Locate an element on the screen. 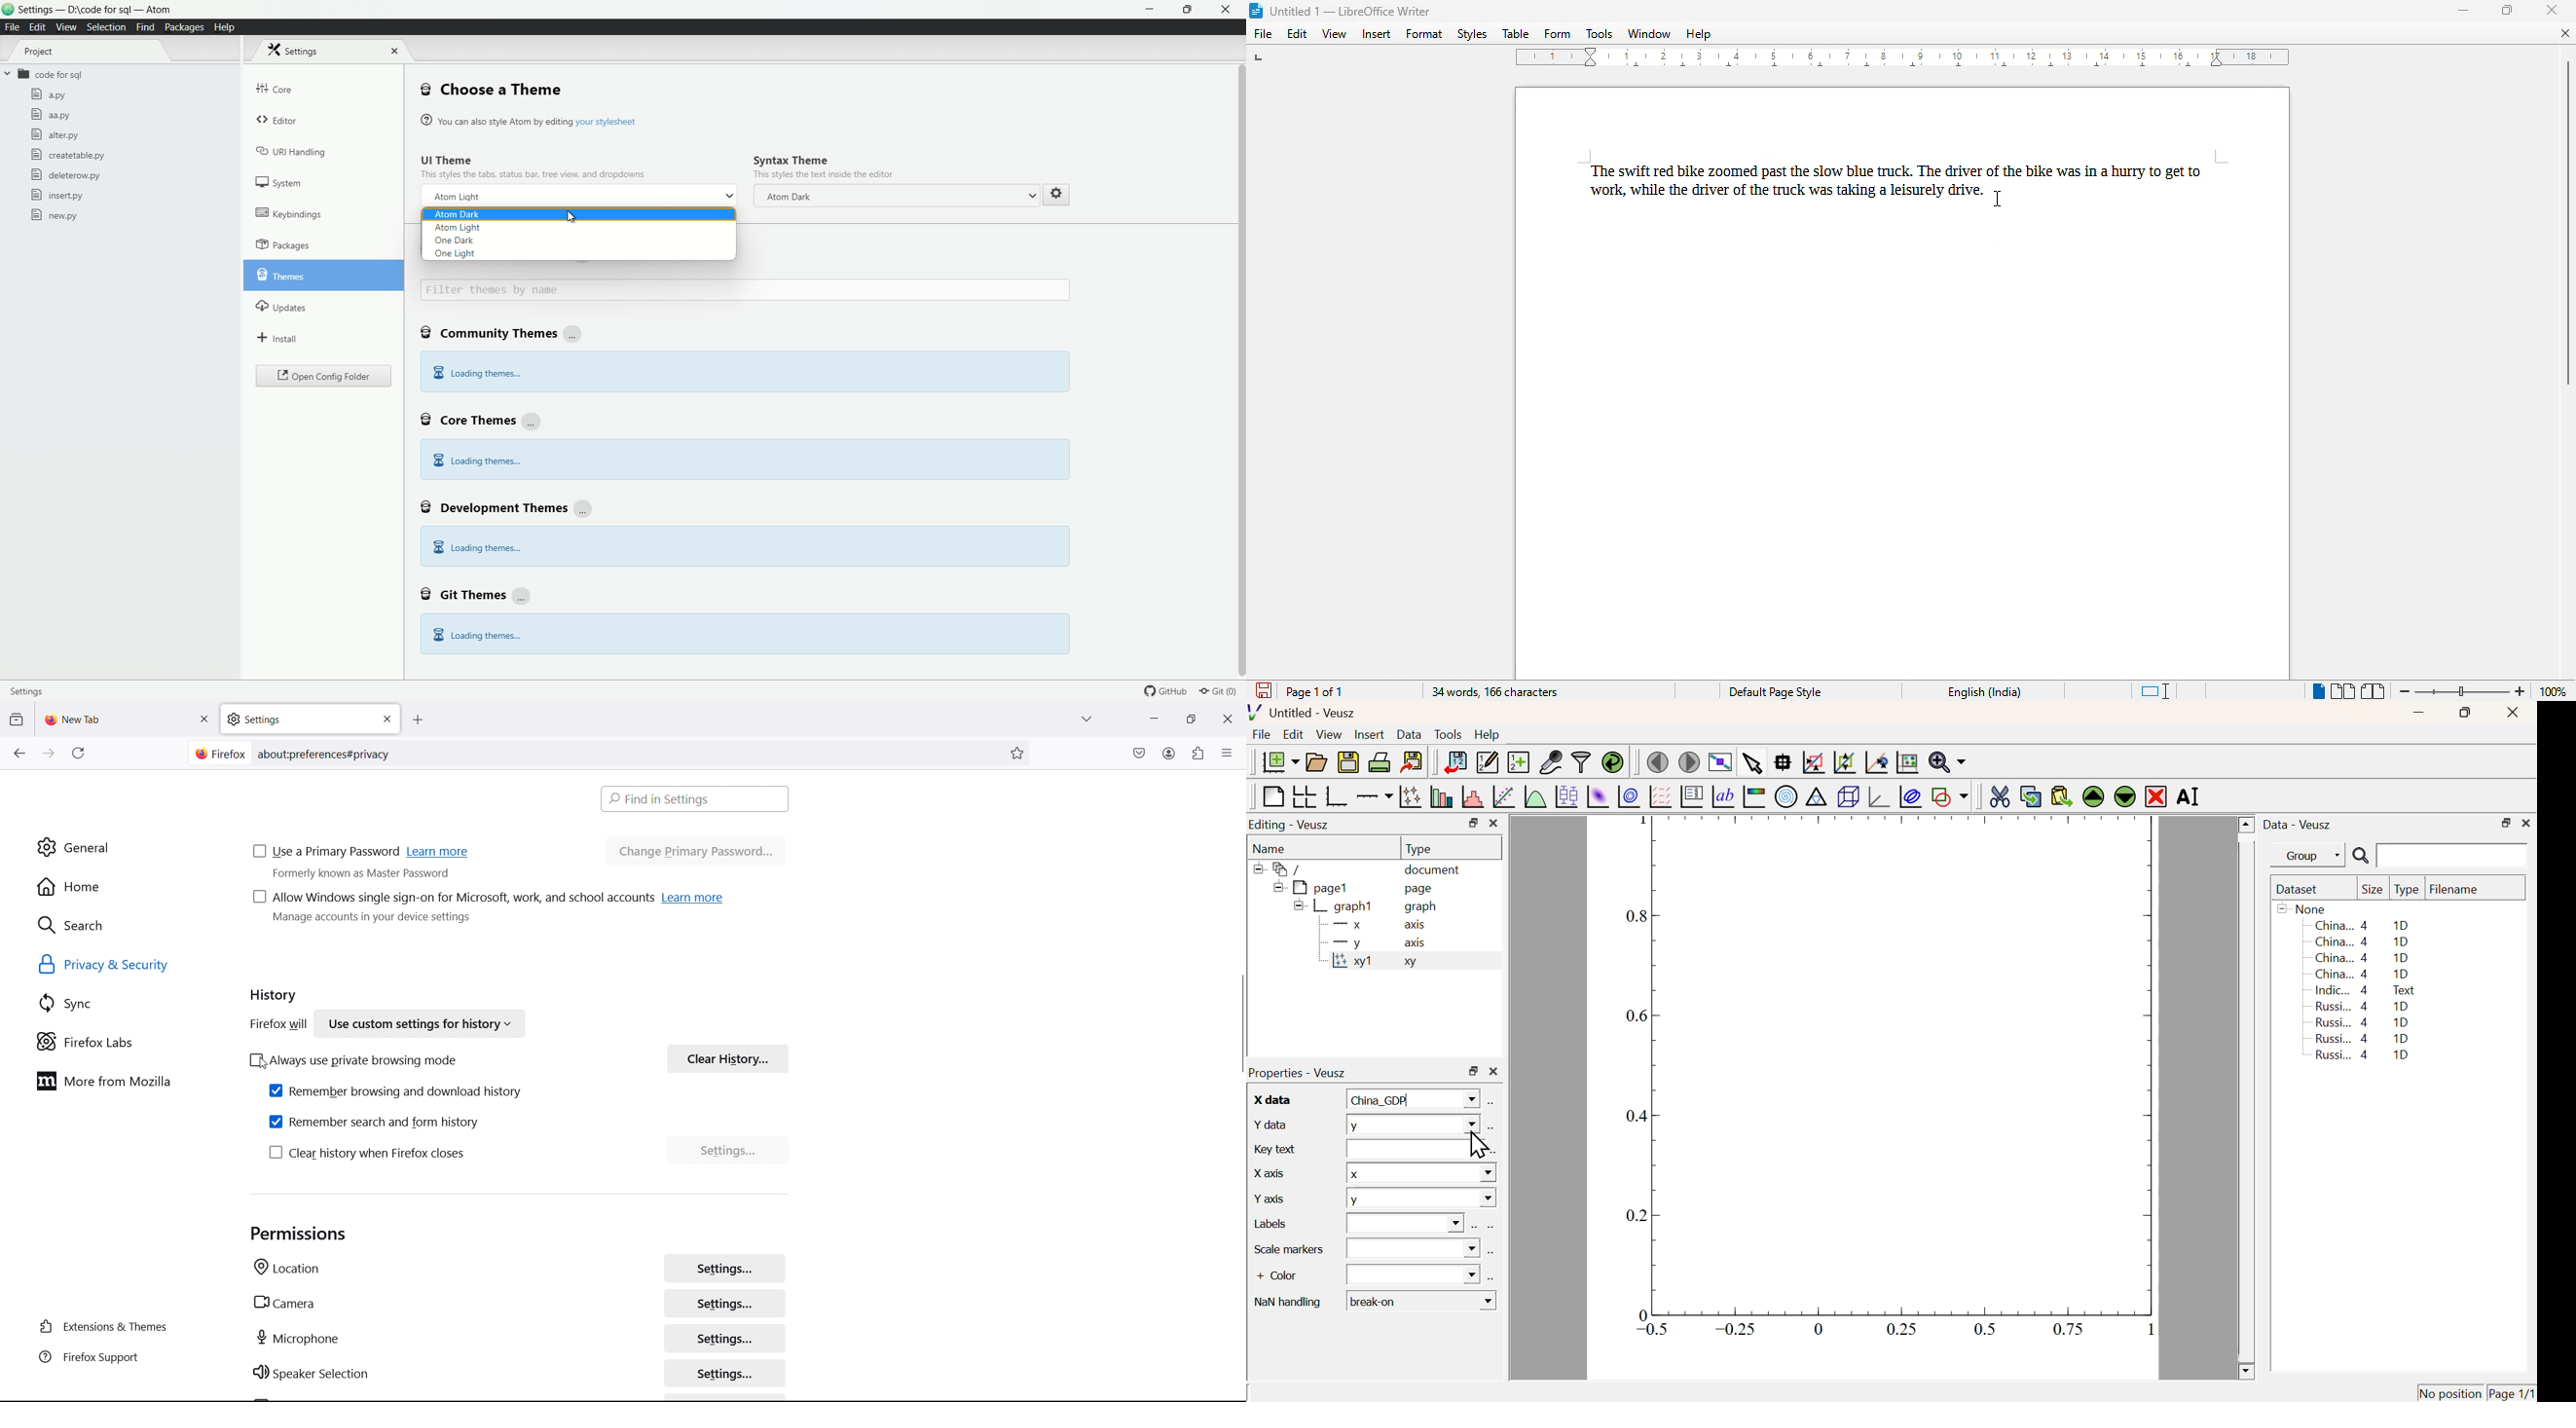  atom dark is located at coordinates (457, 214).